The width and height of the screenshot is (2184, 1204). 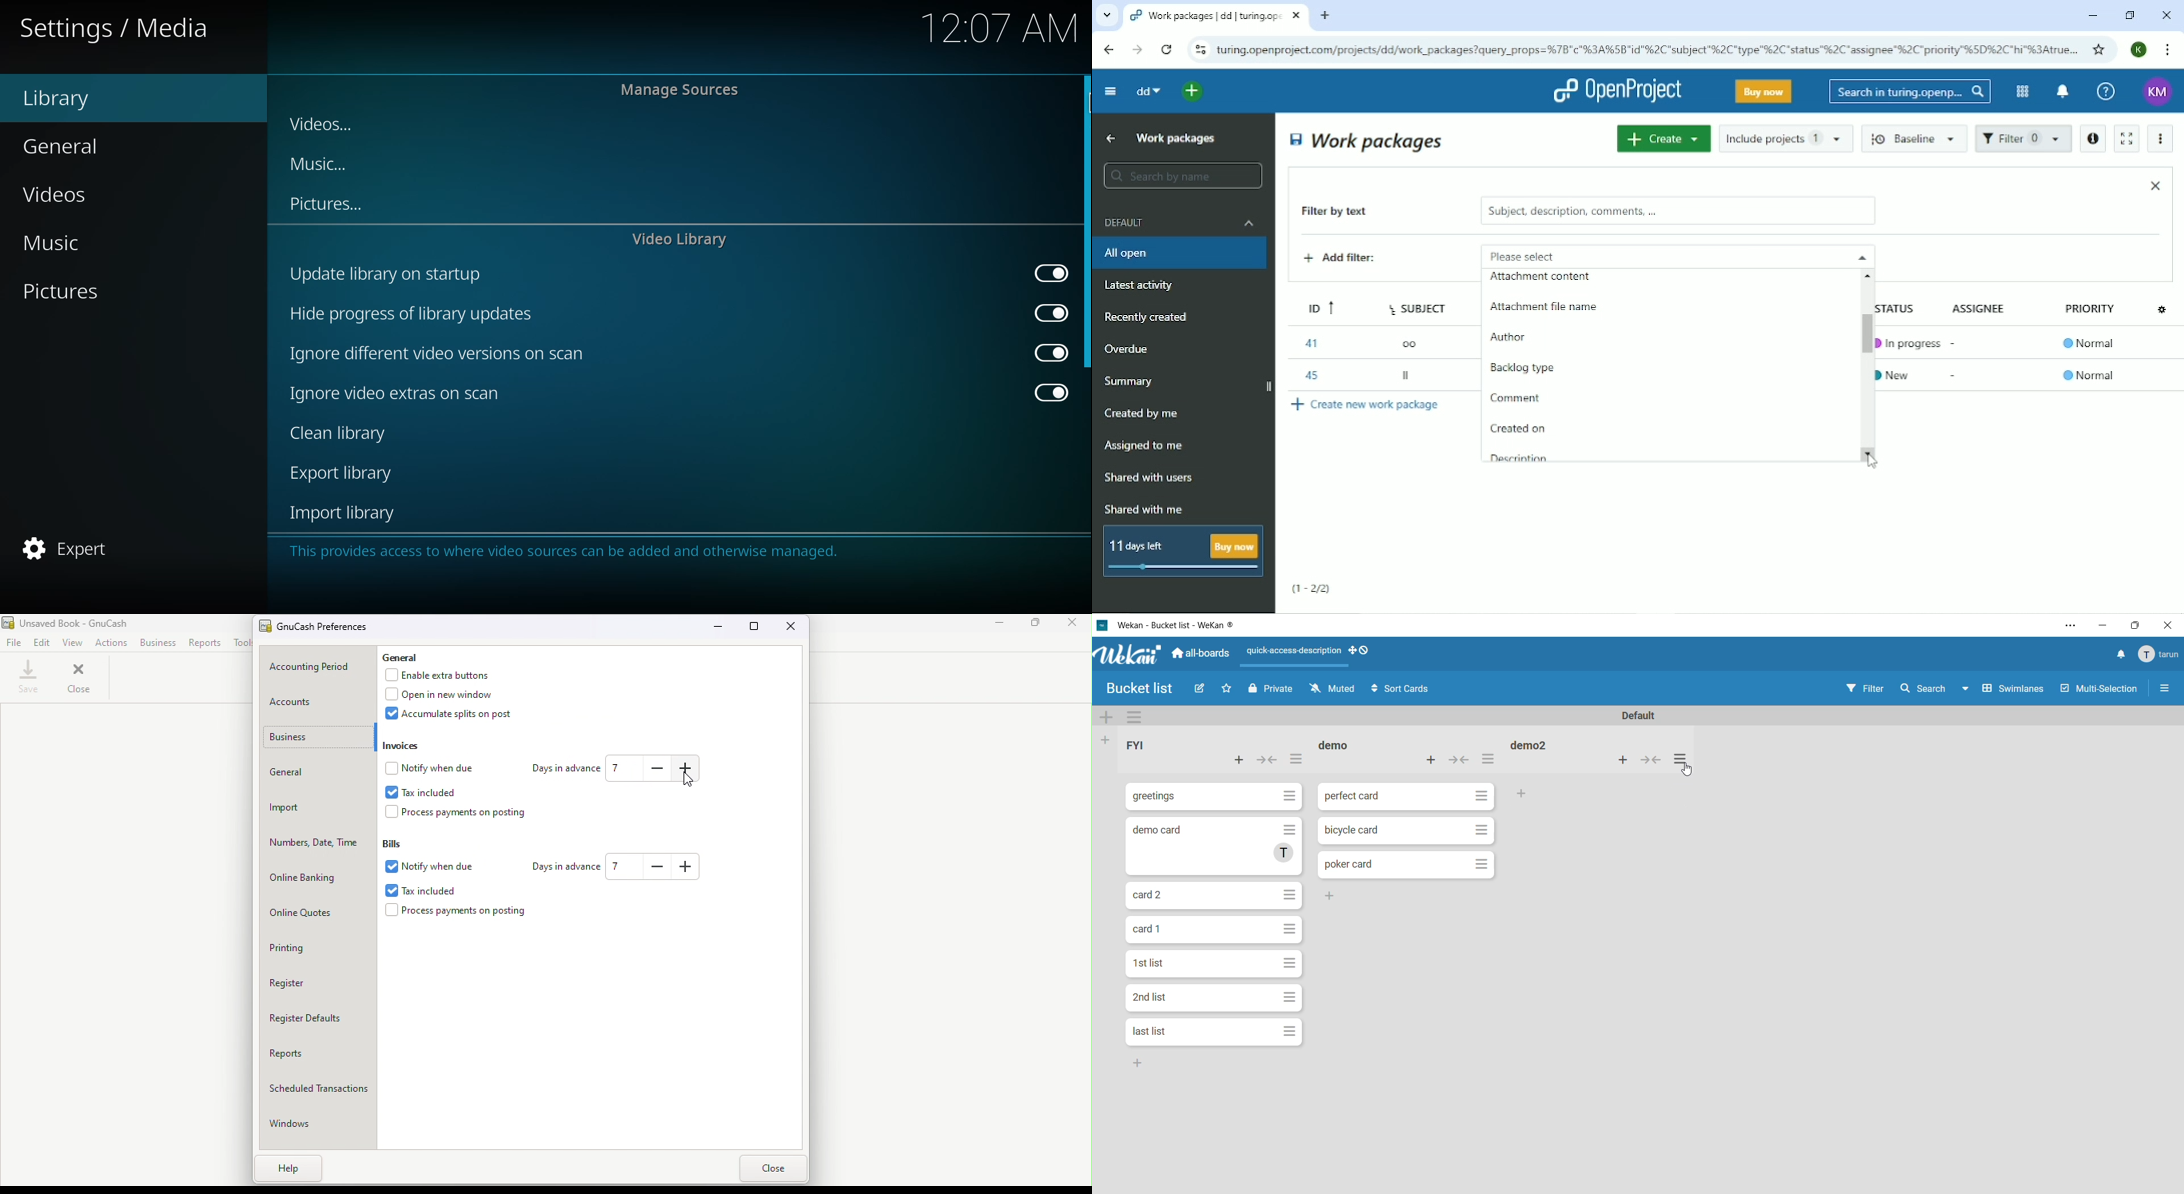 I want to click on all boards, so click(x=1200, y=654).